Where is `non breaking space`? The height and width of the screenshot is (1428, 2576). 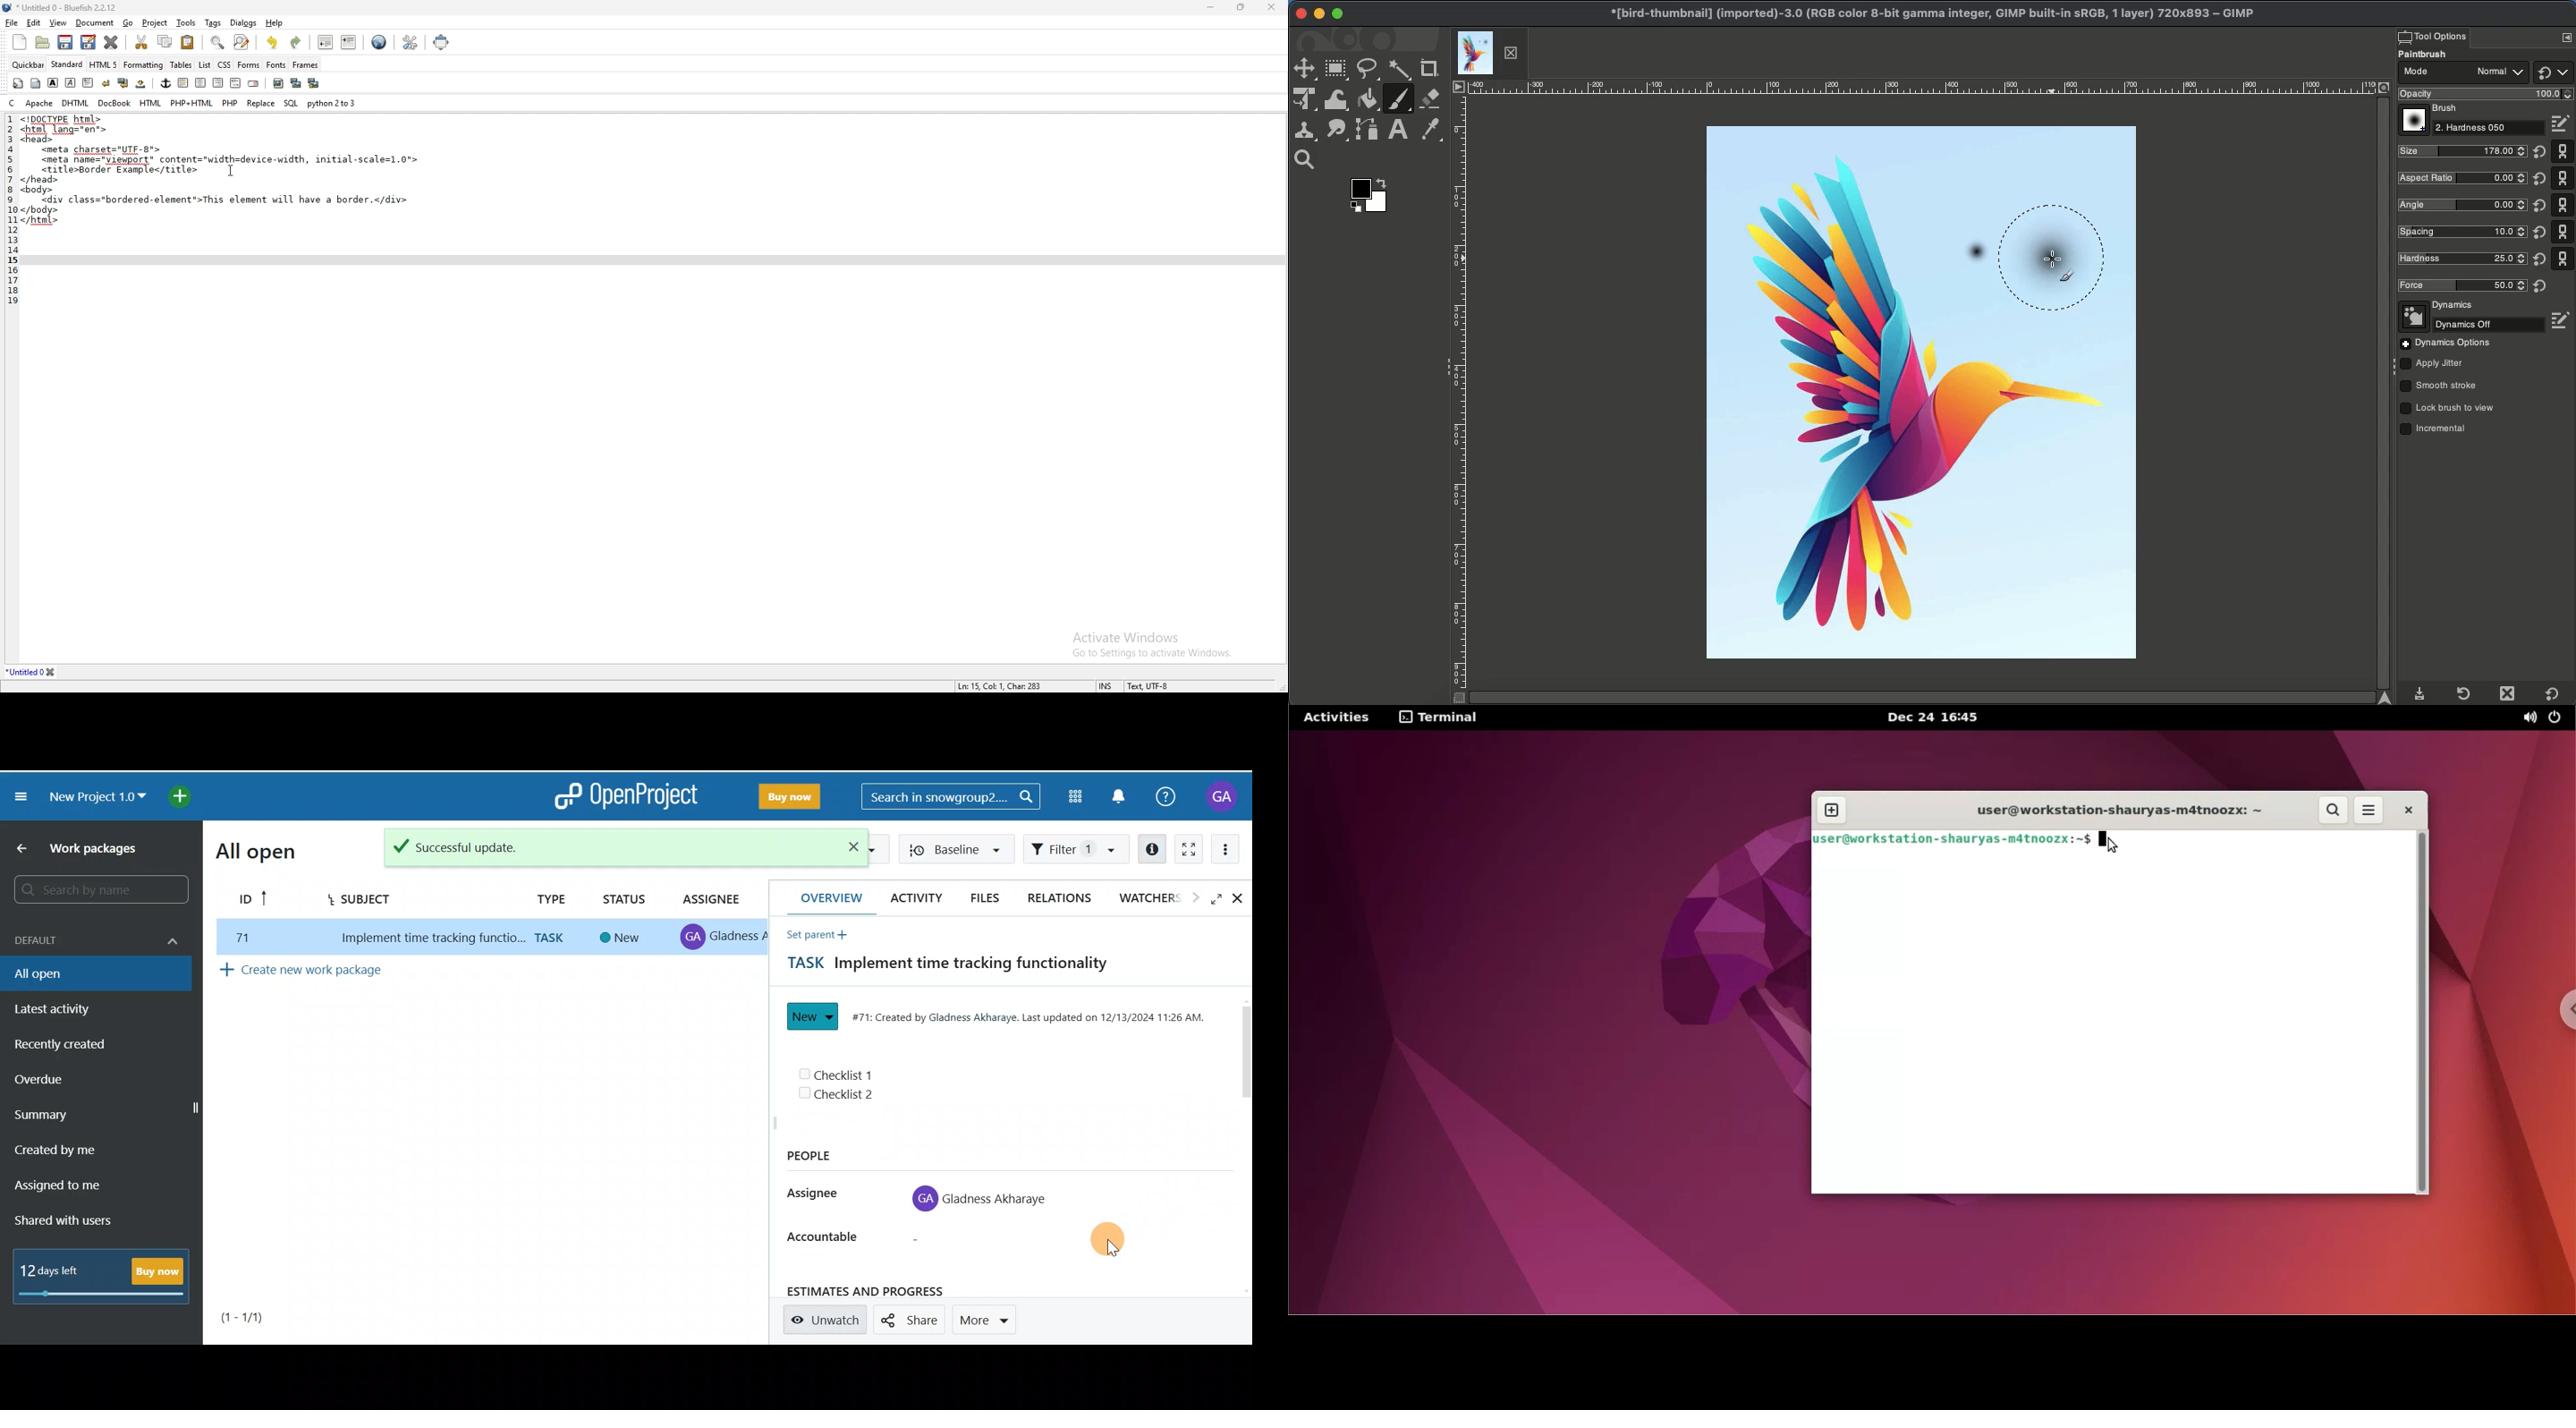 non breaking space is located at coordinates (142, 83).